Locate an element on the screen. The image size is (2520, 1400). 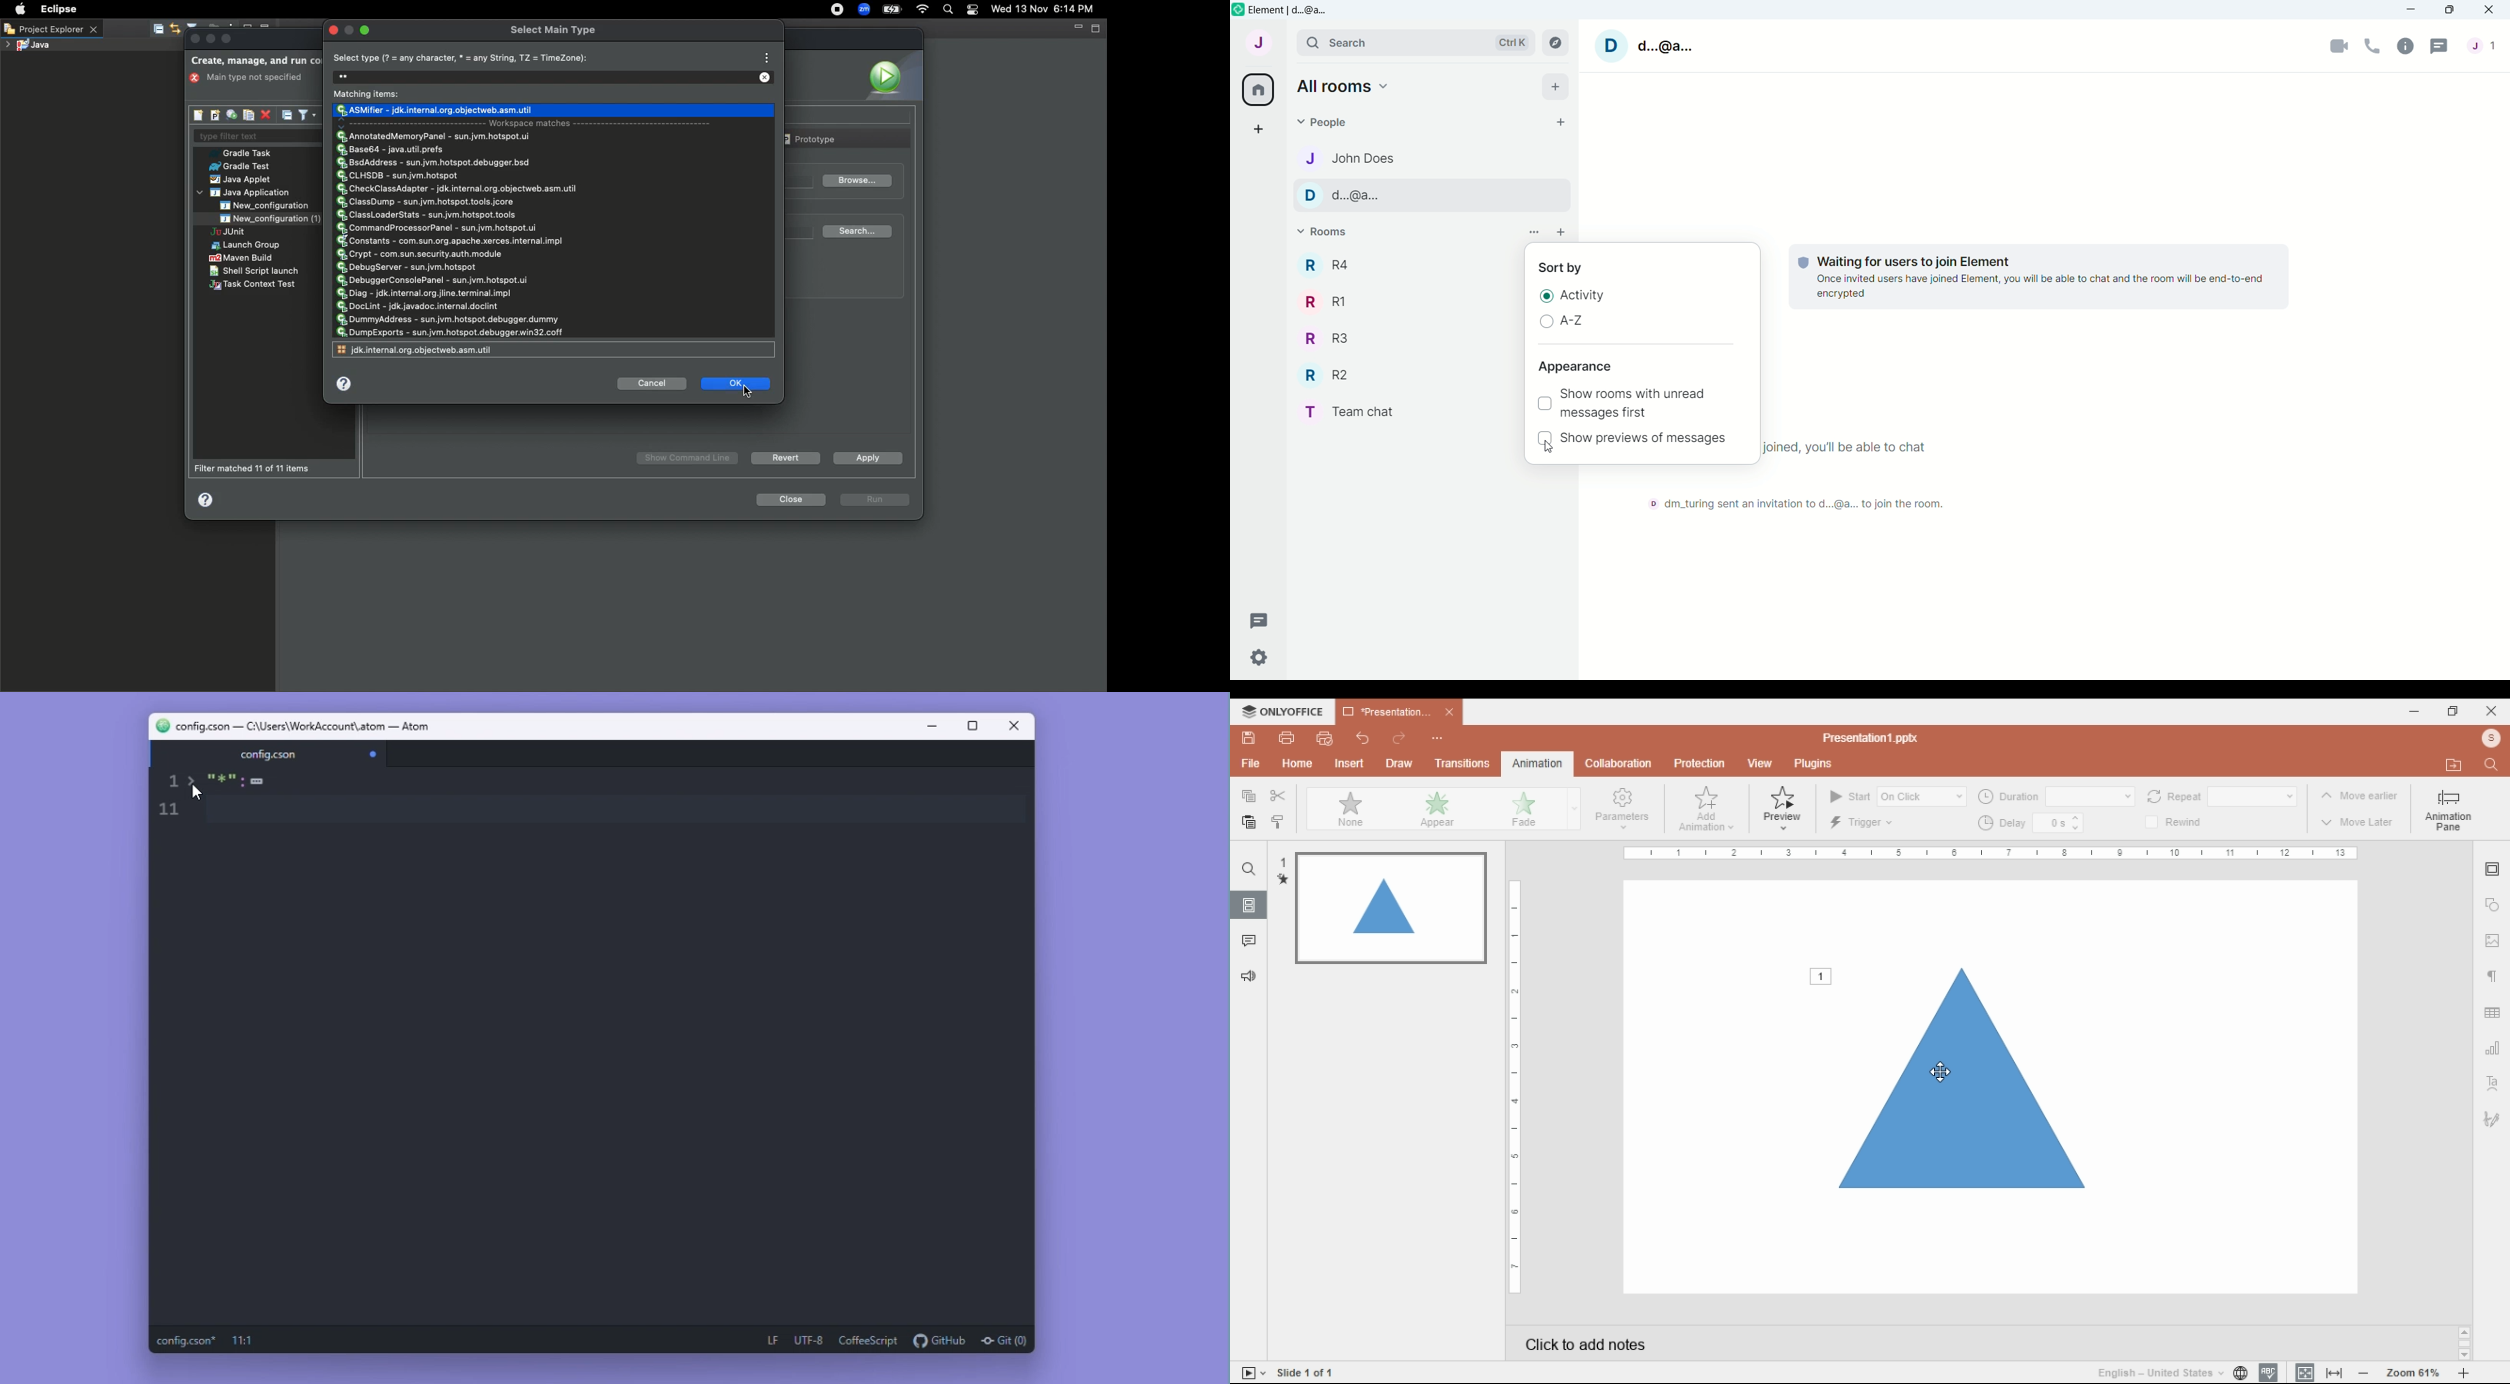
shape  settings is located at coordinates (2491, 906).